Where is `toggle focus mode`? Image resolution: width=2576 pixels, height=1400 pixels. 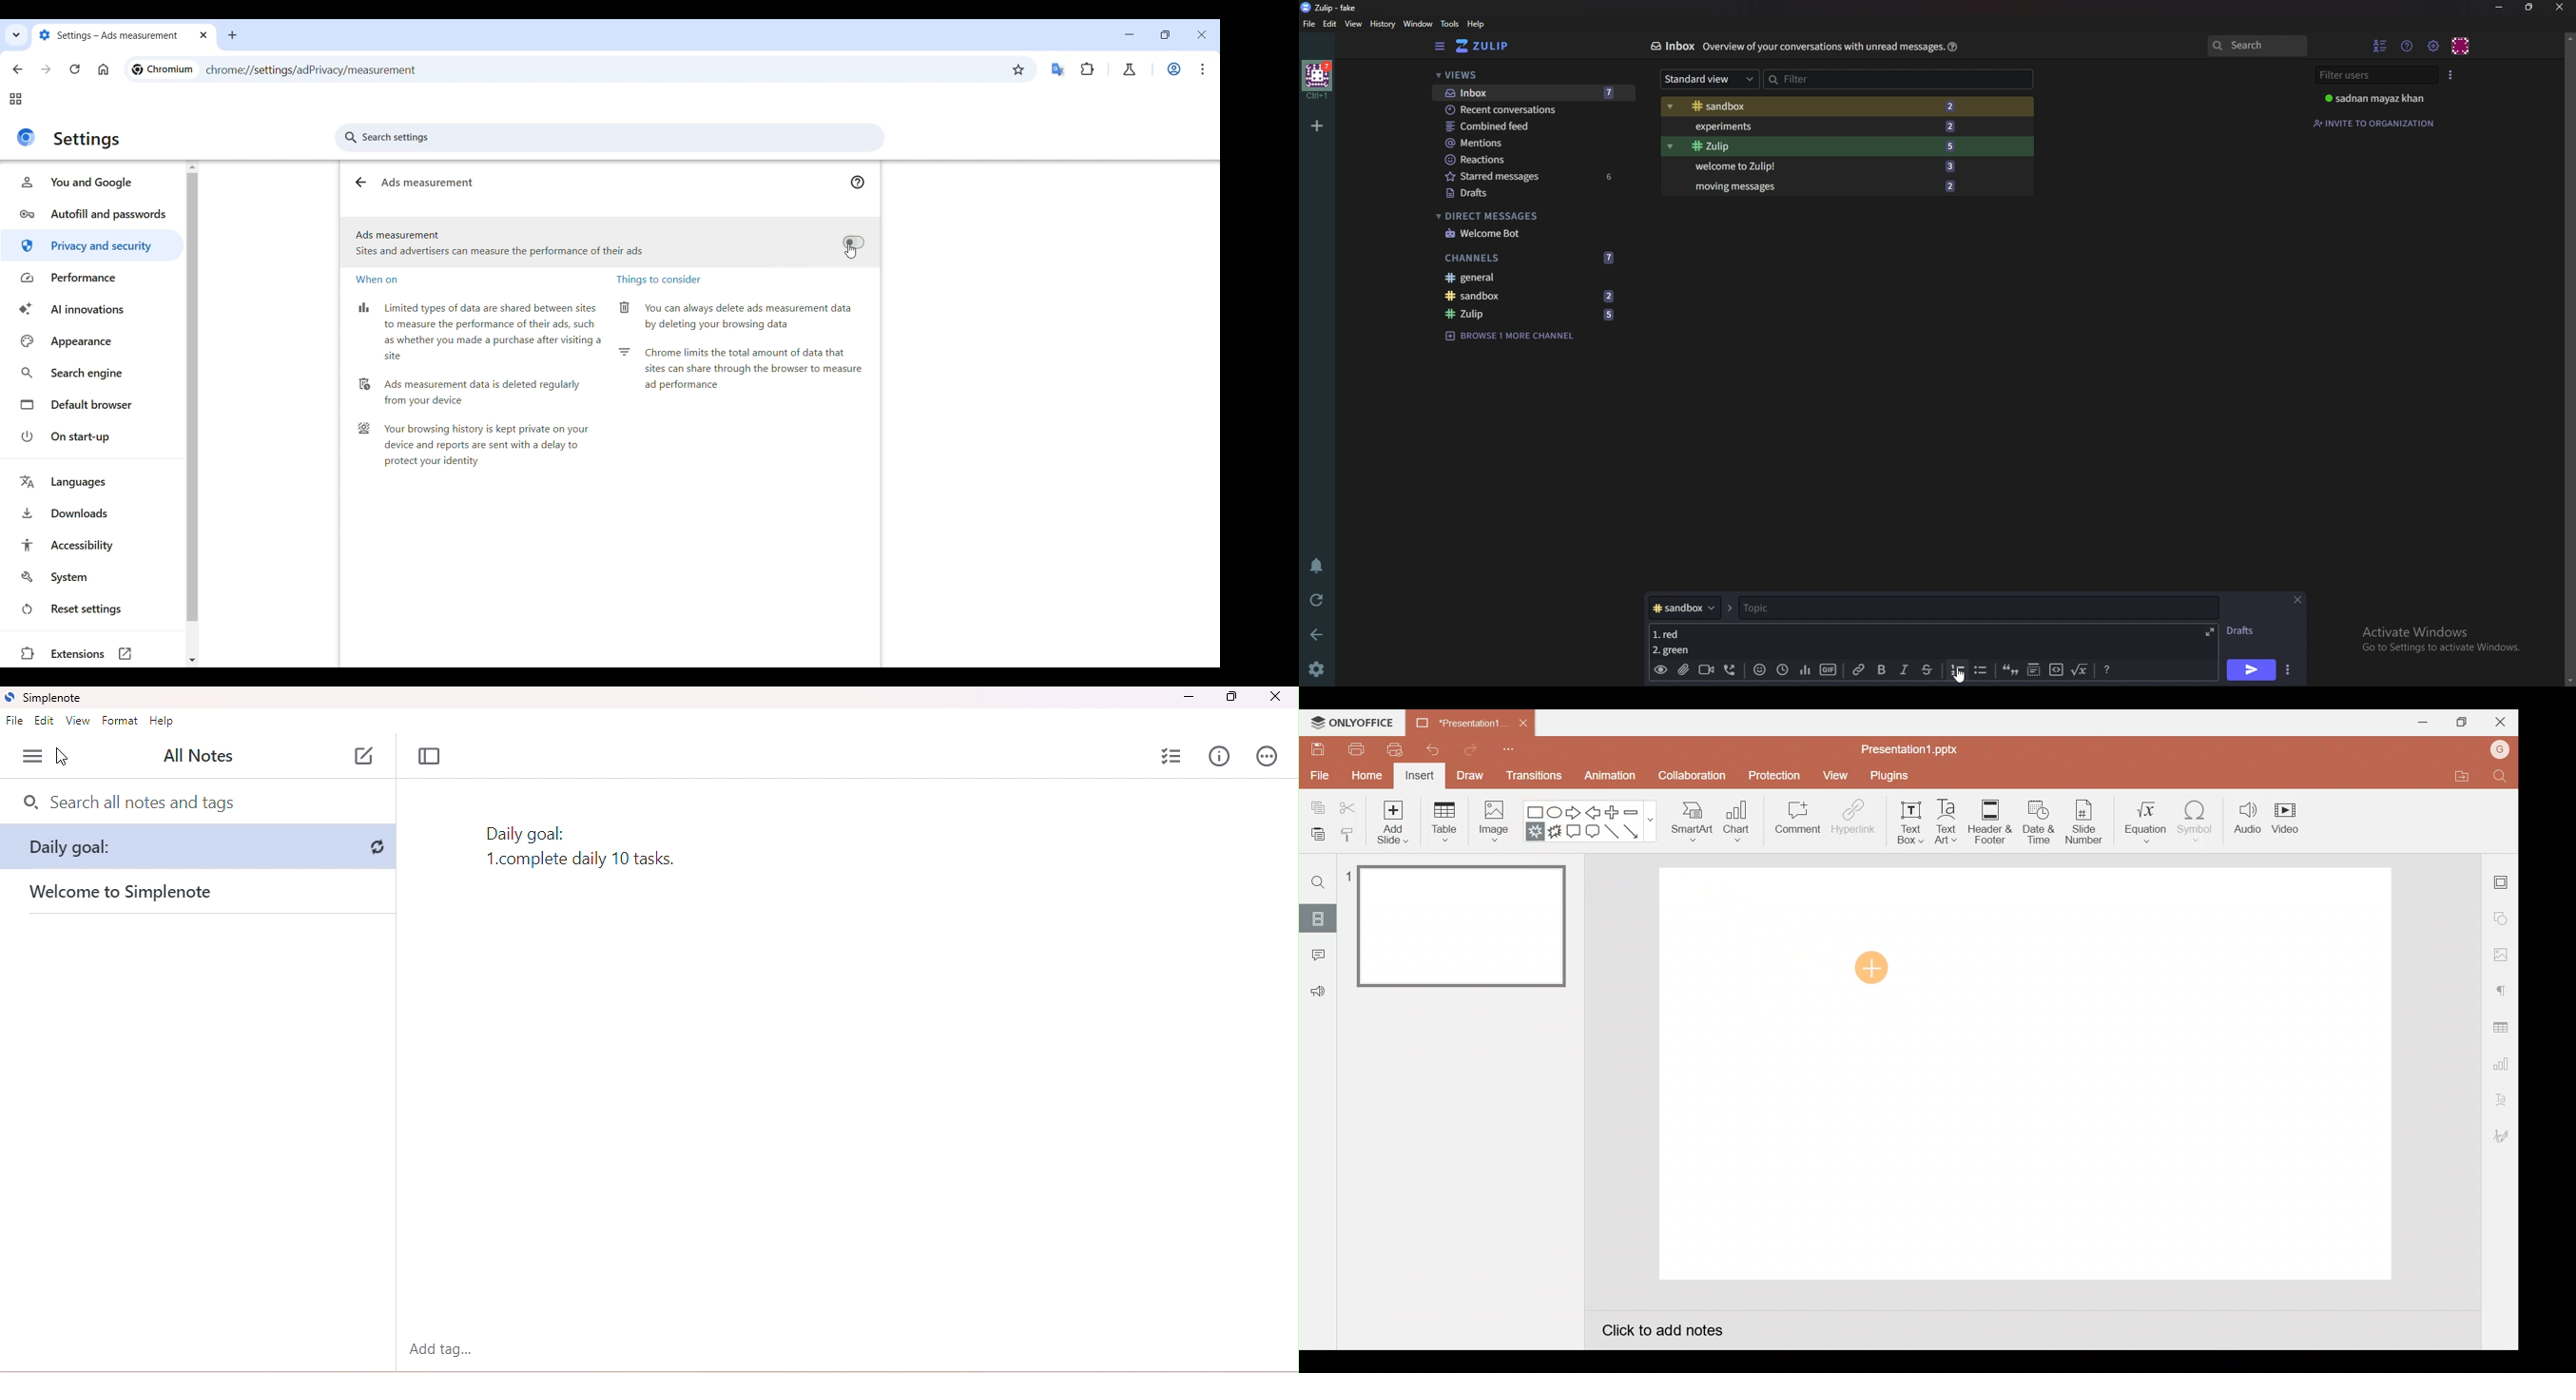 toggle focus mode is located at coordinates (430, 757).